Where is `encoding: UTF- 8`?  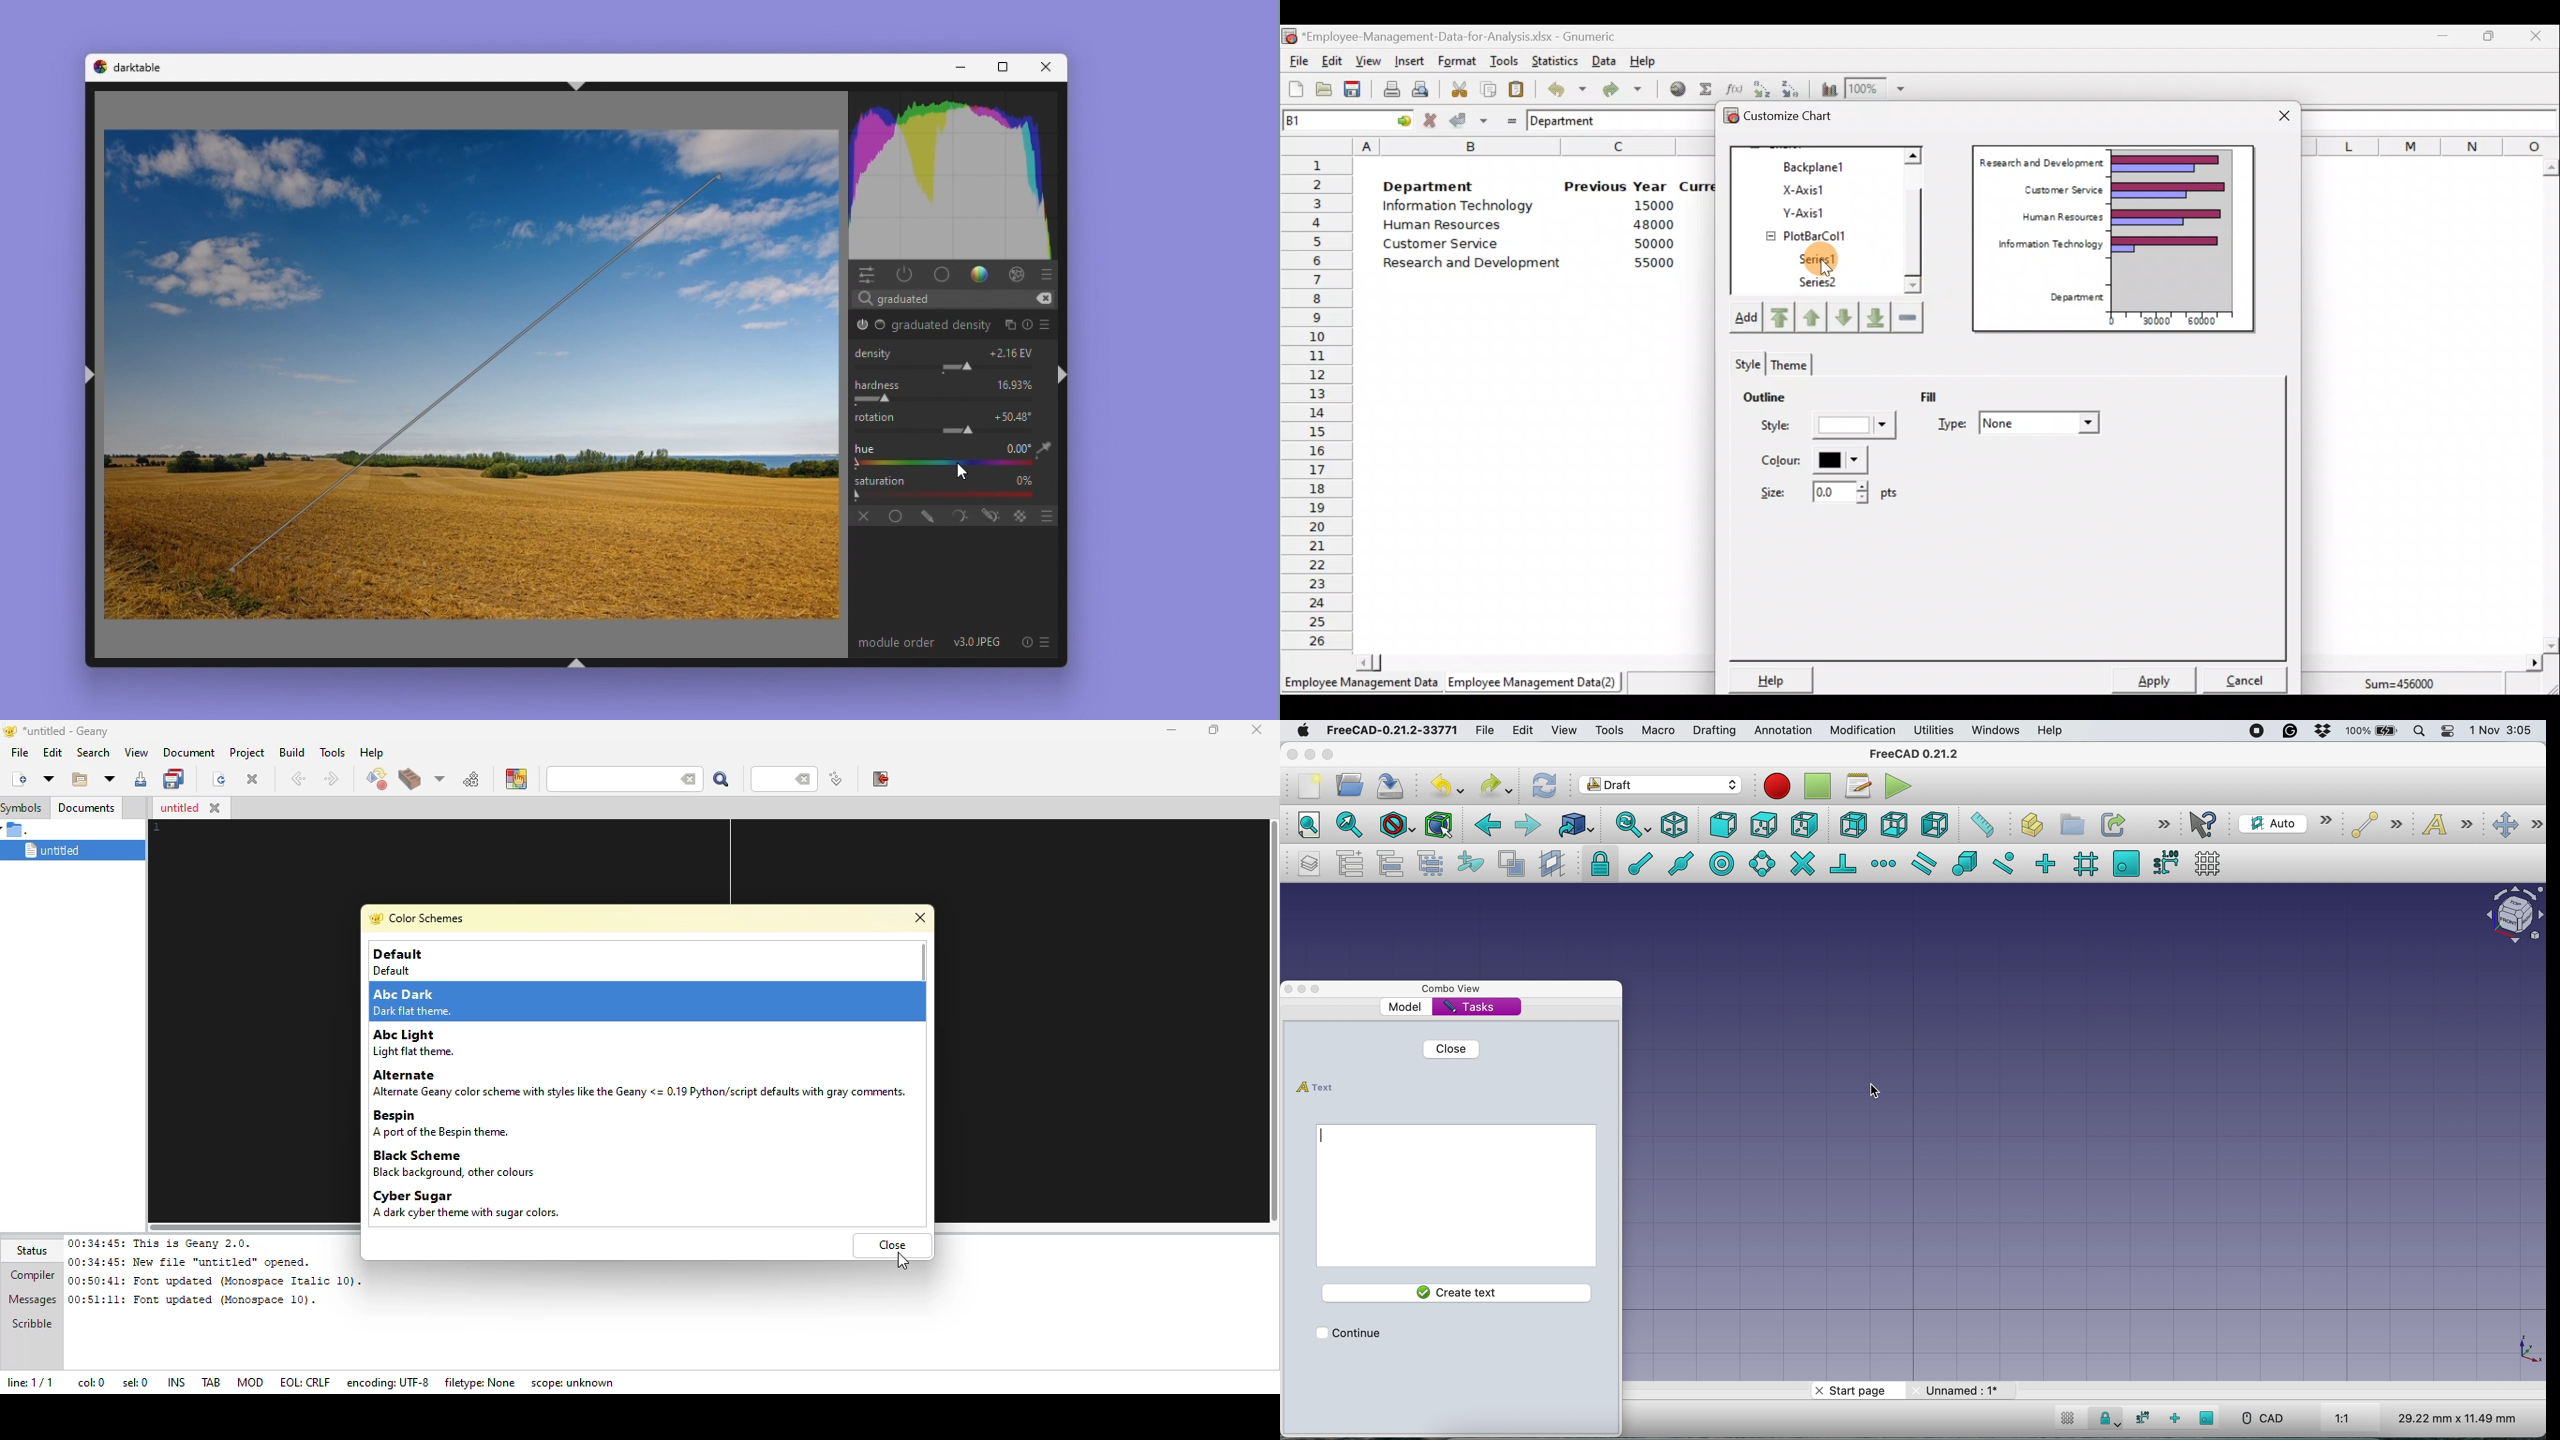 encoding: UTF- 8 is located at coordinates (391, 1382).